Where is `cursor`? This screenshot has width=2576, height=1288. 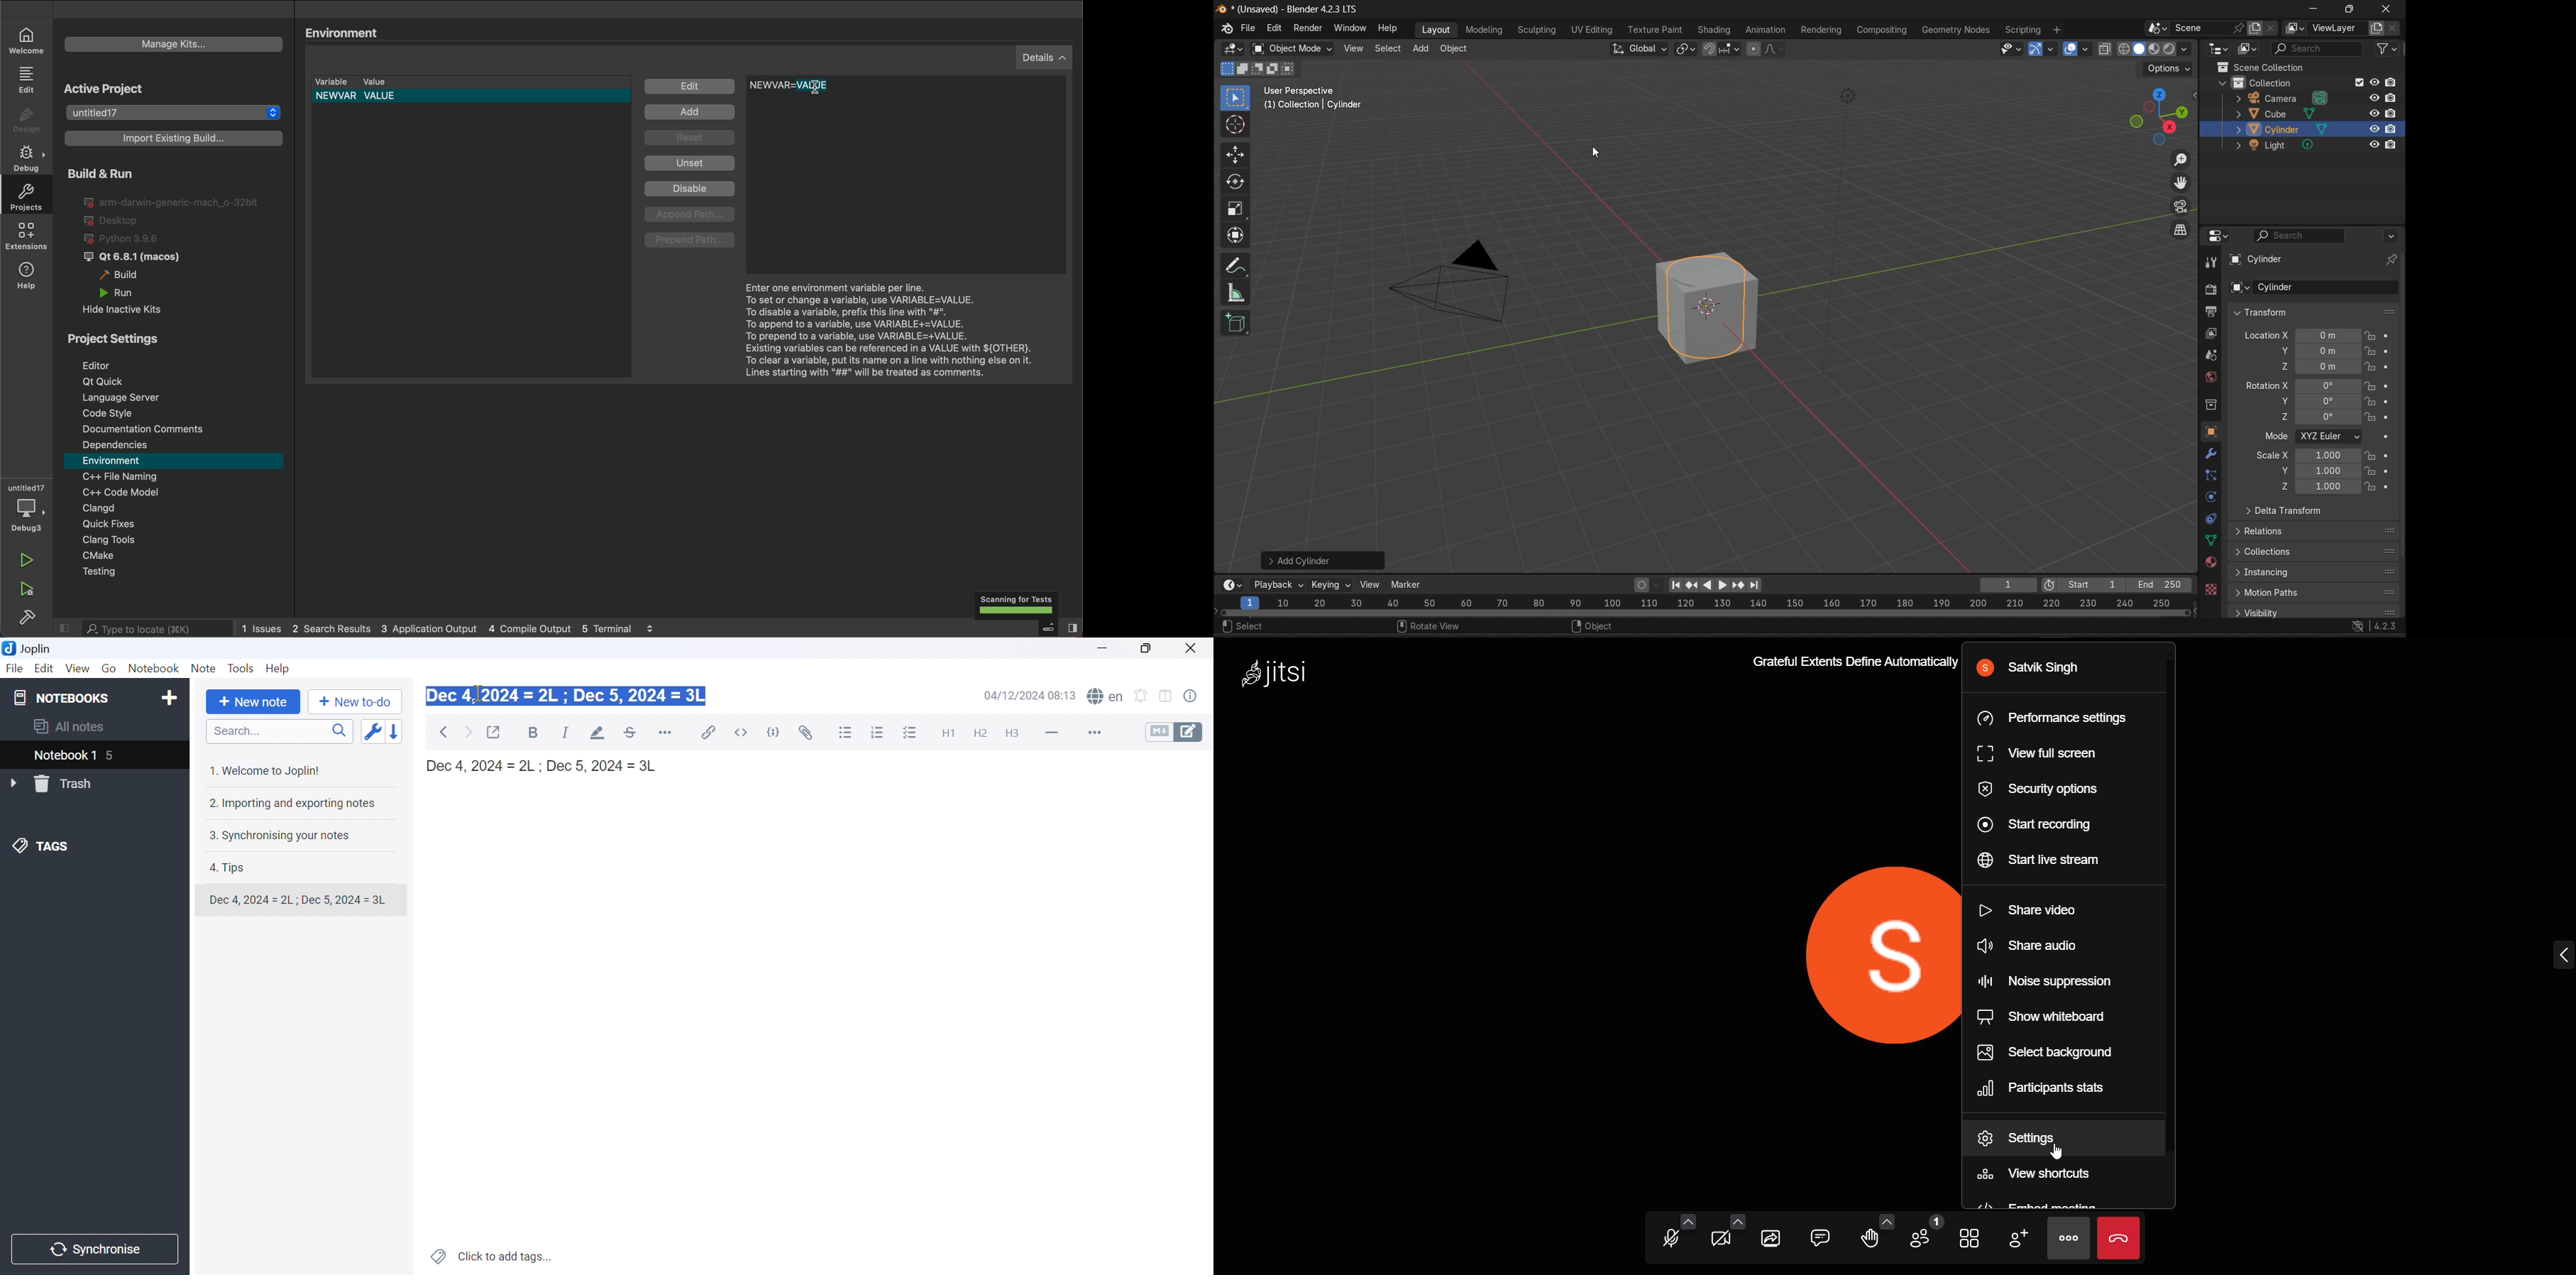 cursor is located at coordinates (1236, 126).